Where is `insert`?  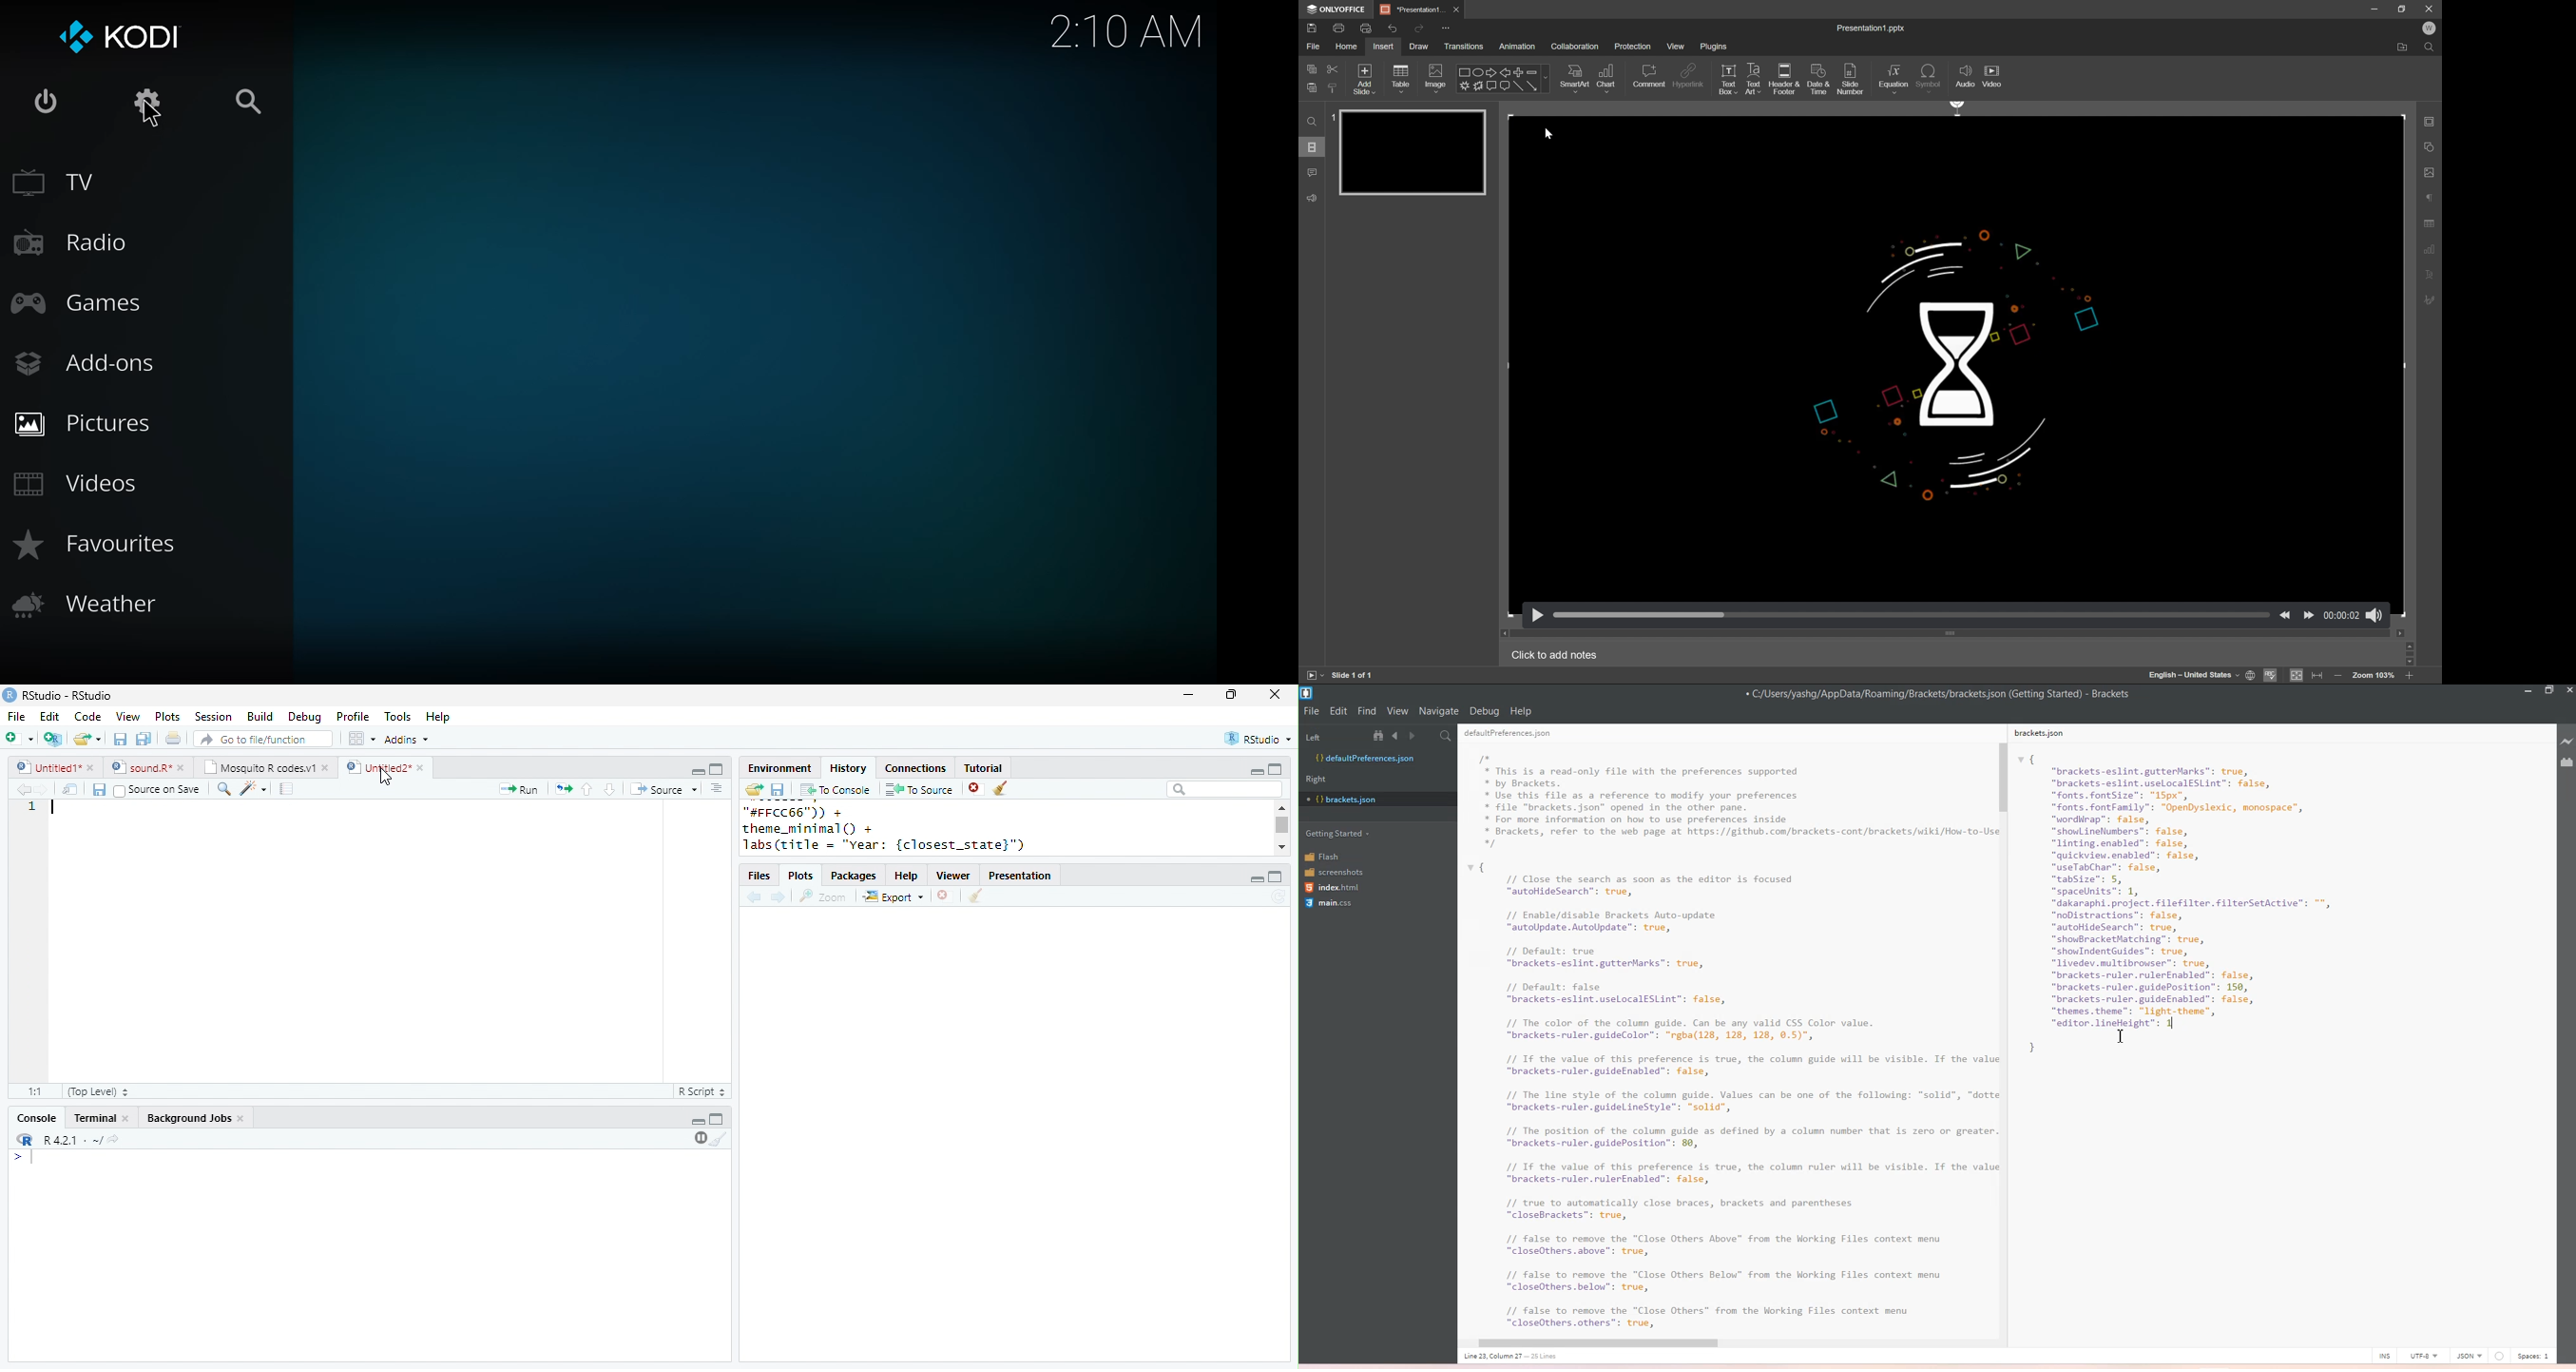
insert is located at coordinates (1382, 46).